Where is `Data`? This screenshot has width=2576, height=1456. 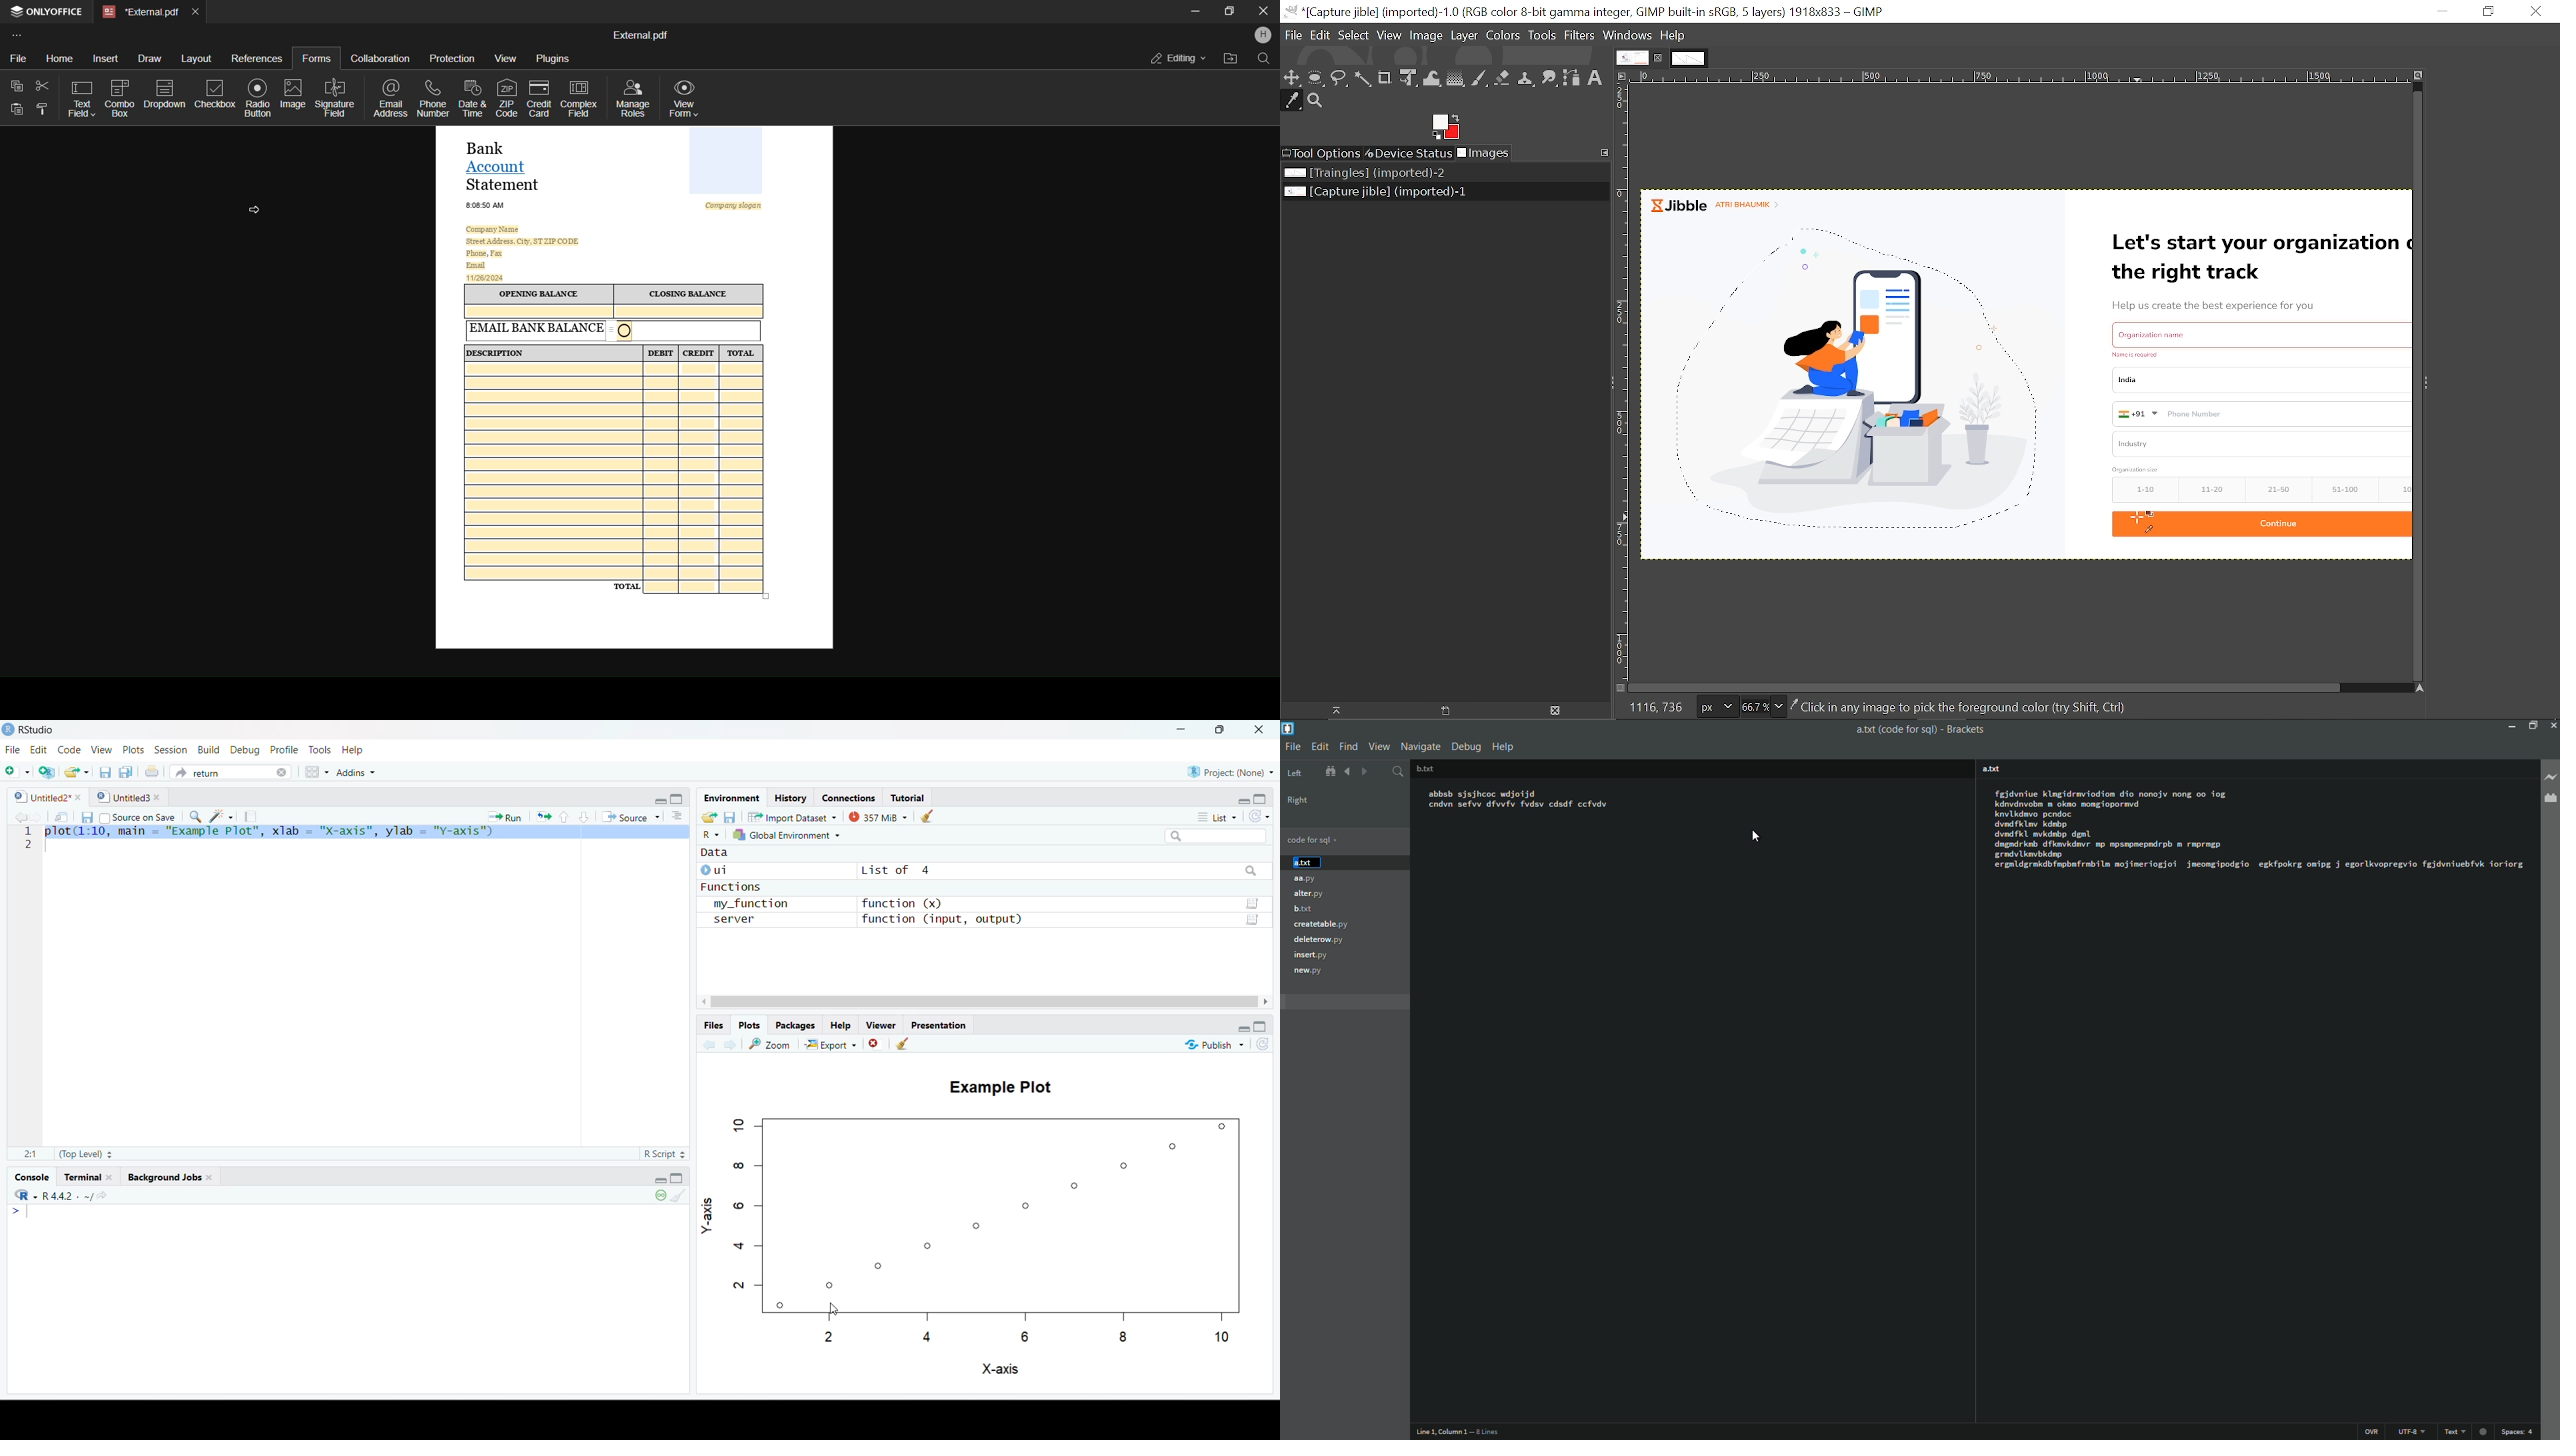
Data is located at coordinates (716, 854).